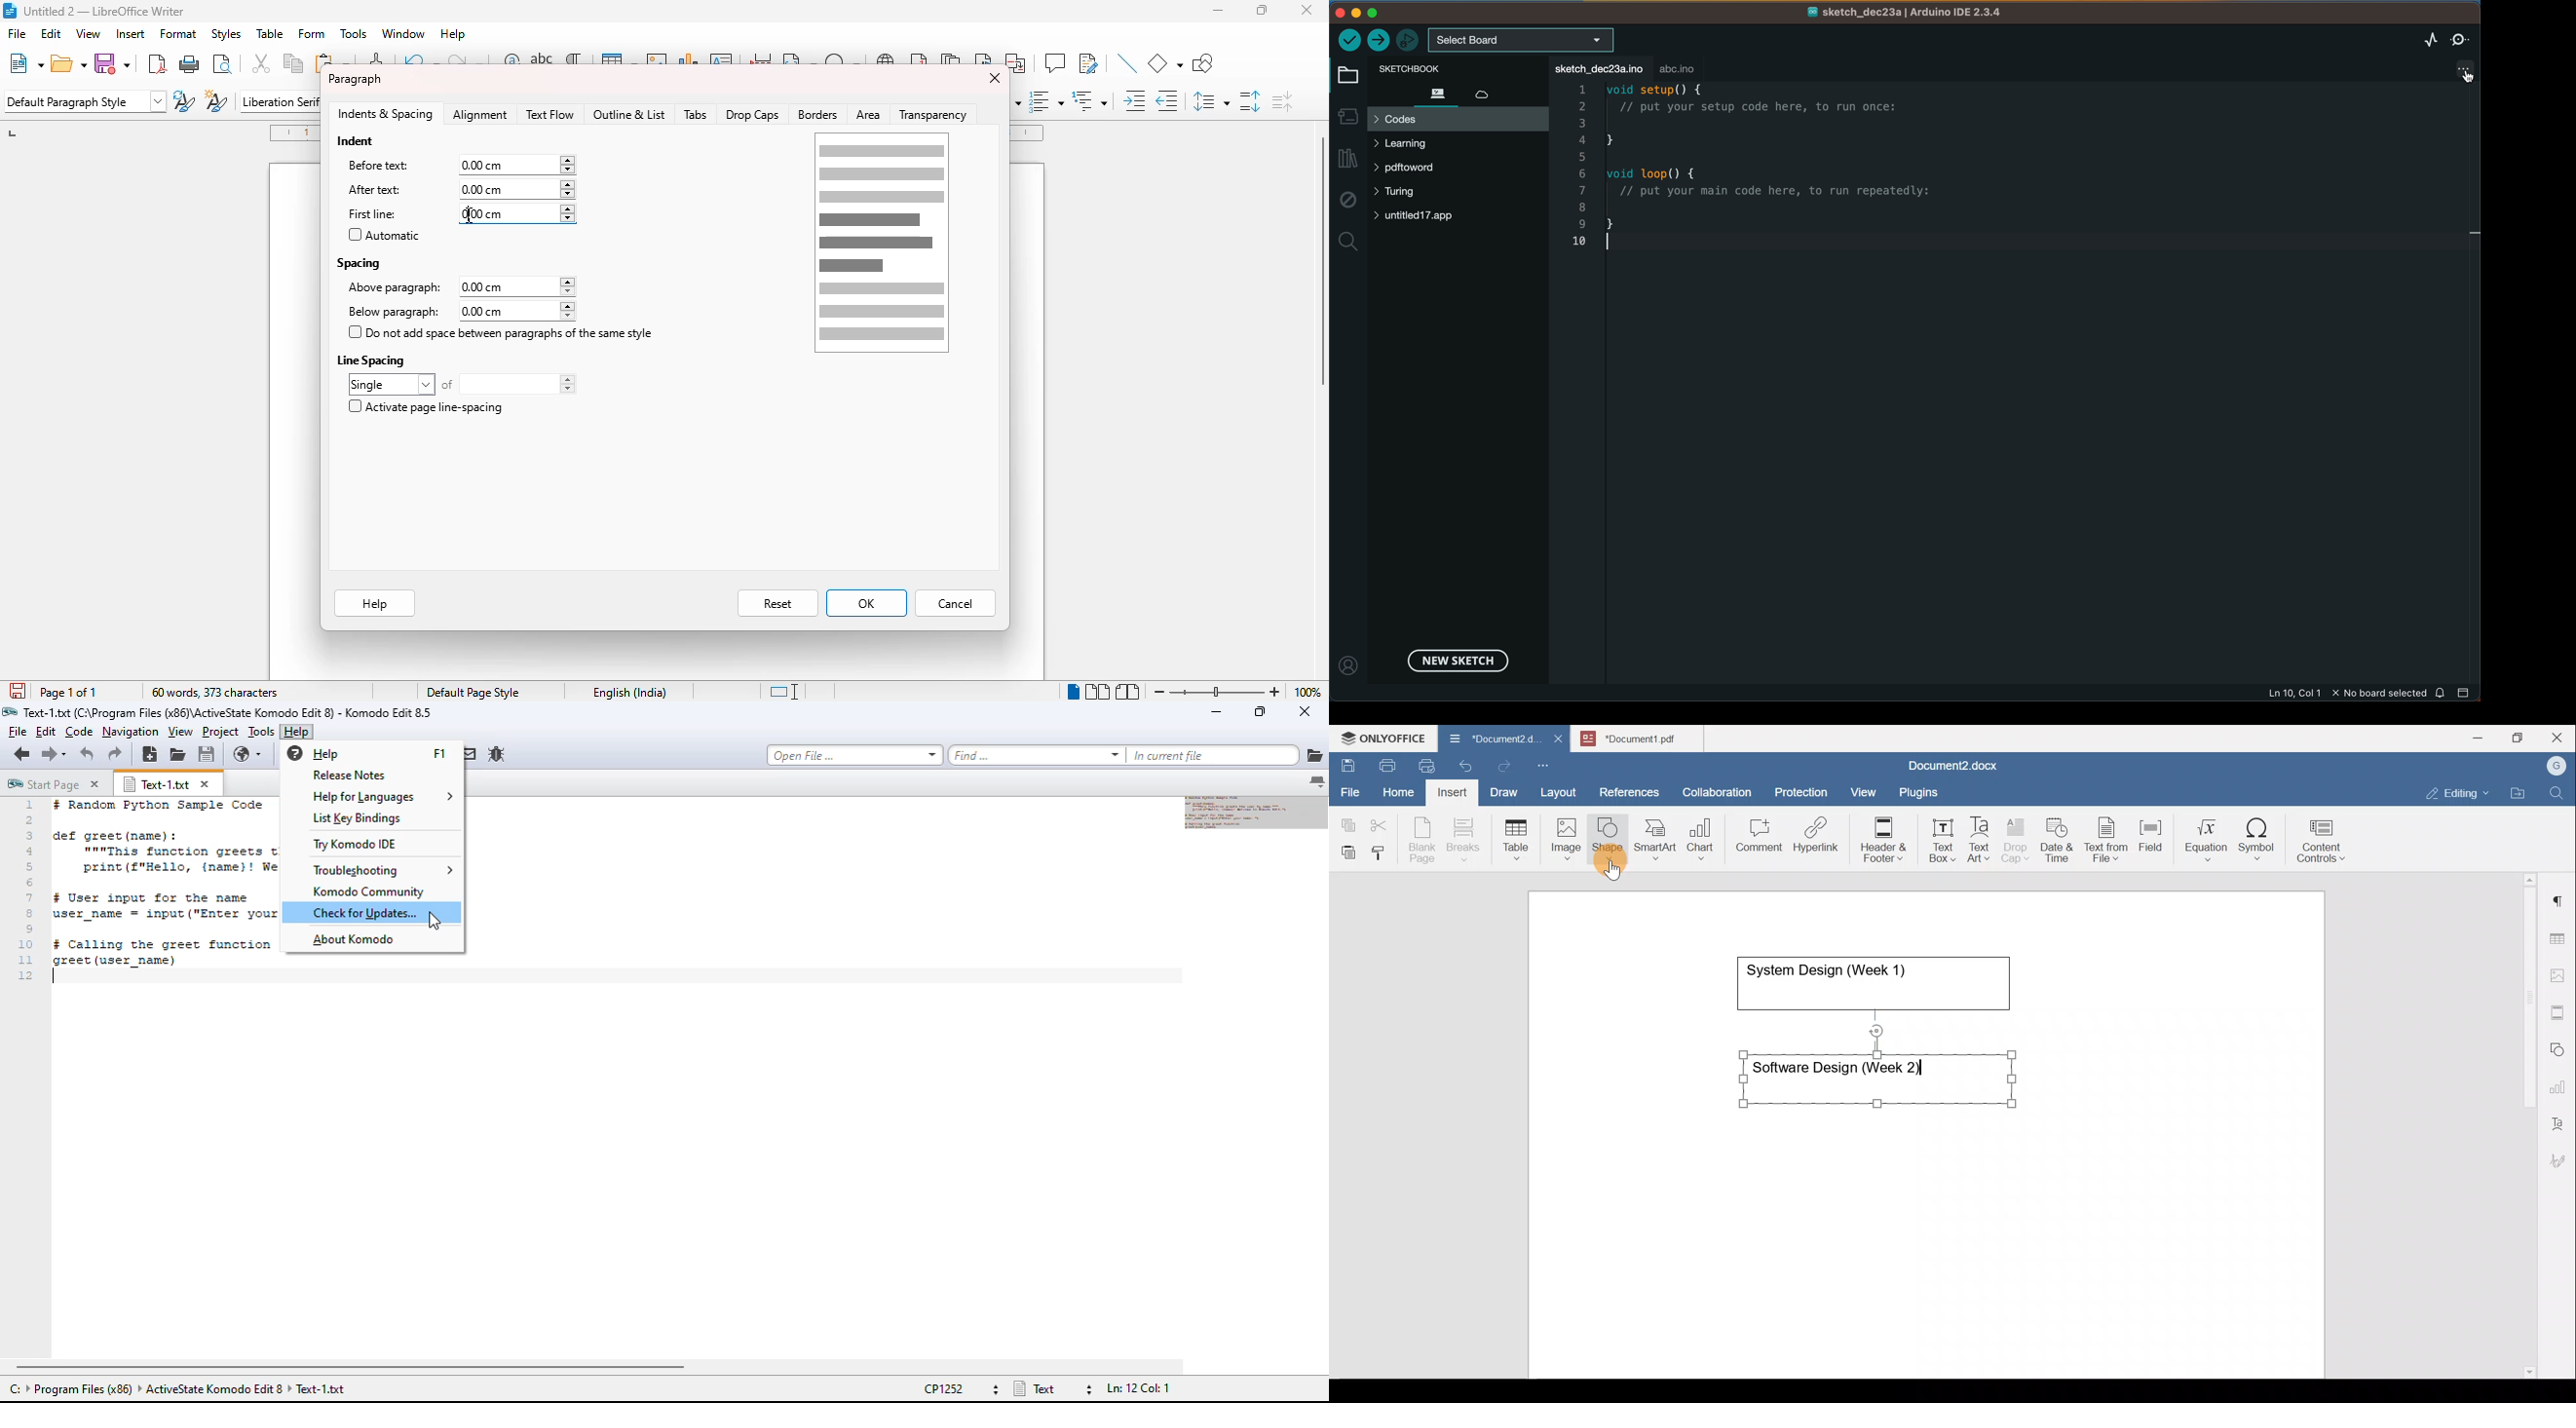 Image resolution: width=2576 pixels, height=1428 pixels. I want to click on tabs, so click(696, 115).